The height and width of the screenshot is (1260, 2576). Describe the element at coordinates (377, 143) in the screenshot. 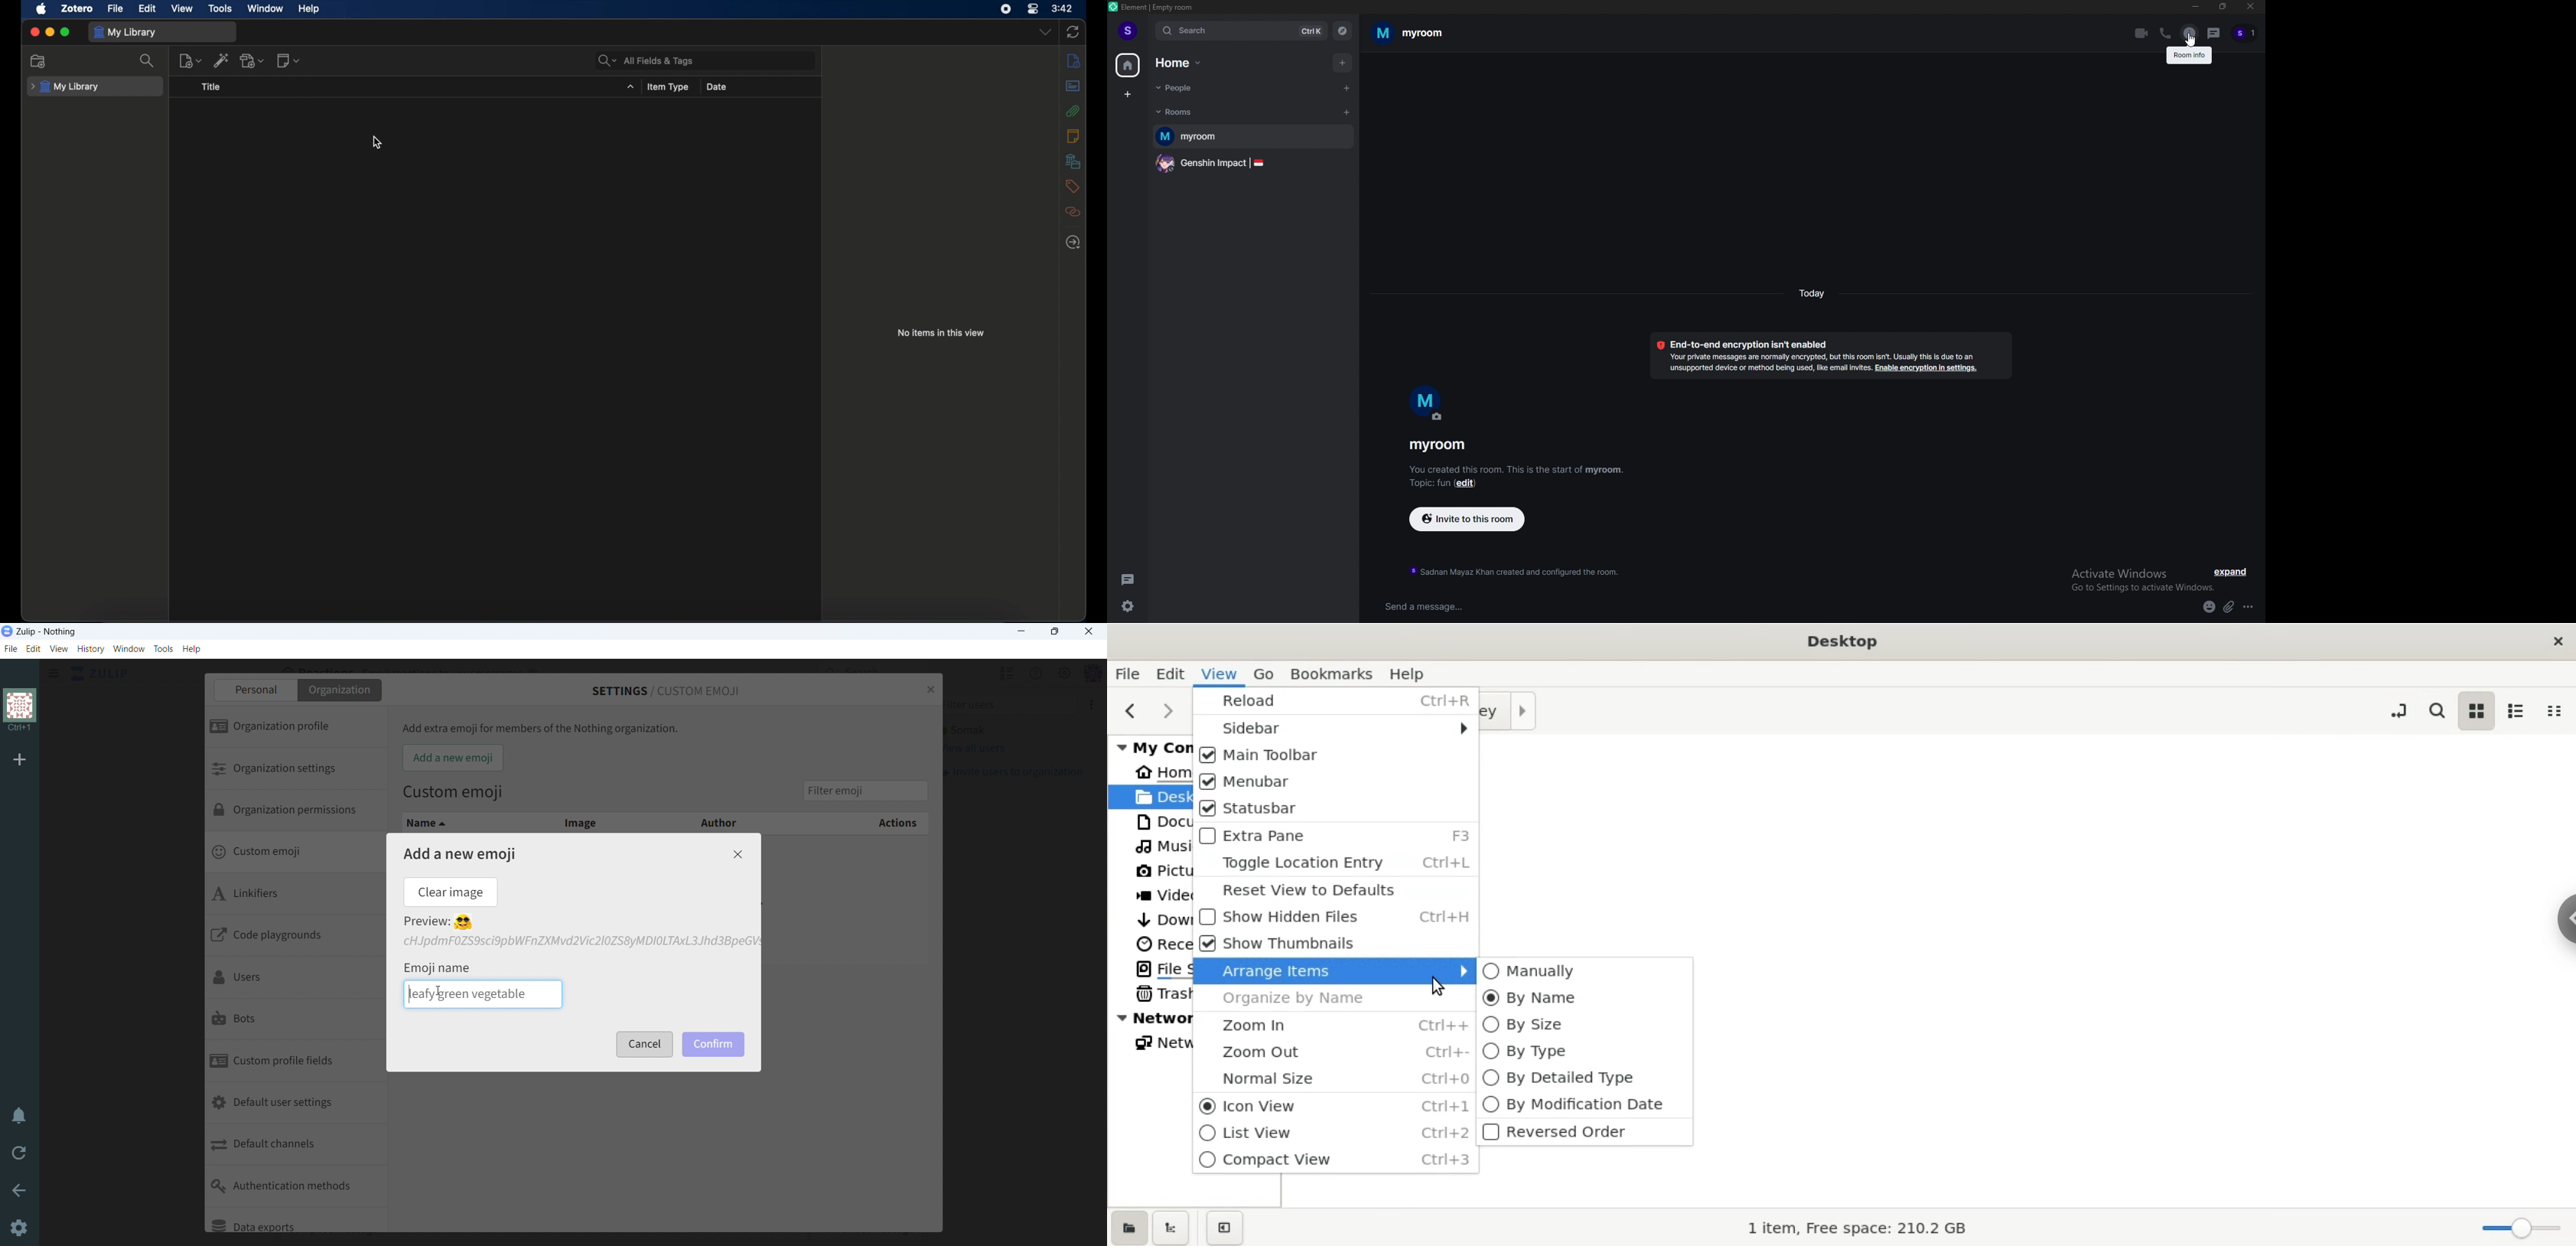

I see `cursor` at that location.